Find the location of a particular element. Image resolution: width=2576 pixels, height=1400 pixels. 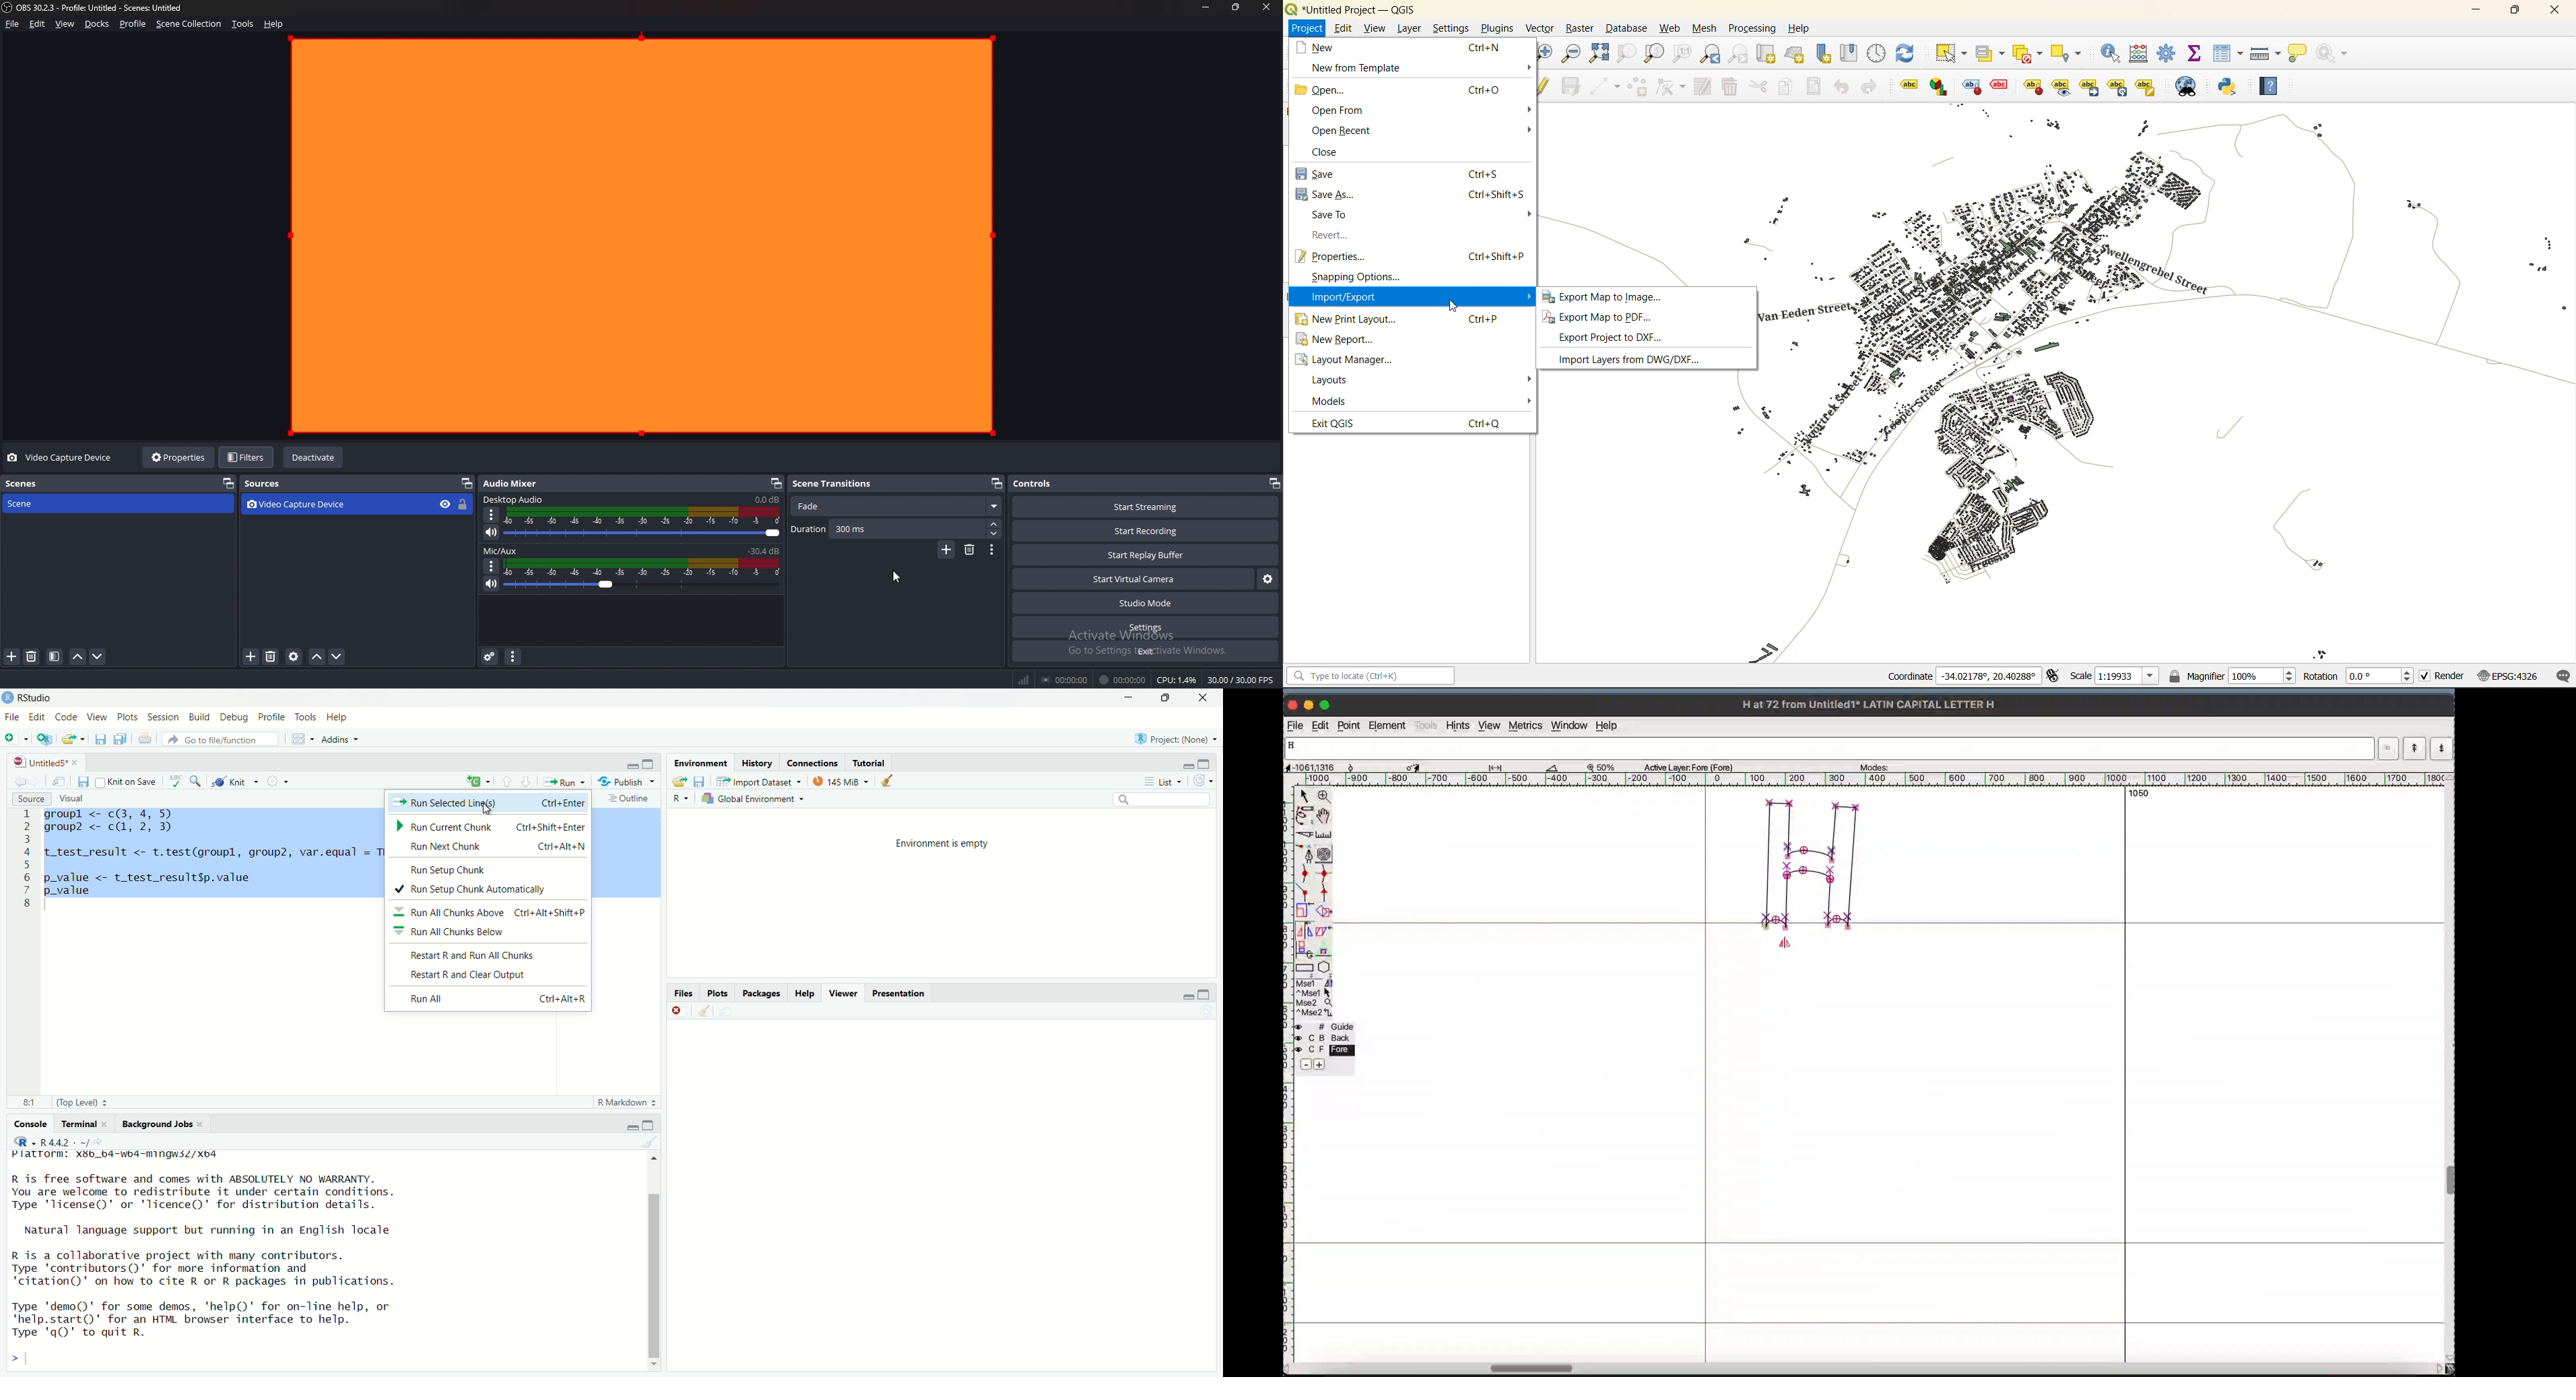

MINIMISE is located at coordinates (1127, 699).